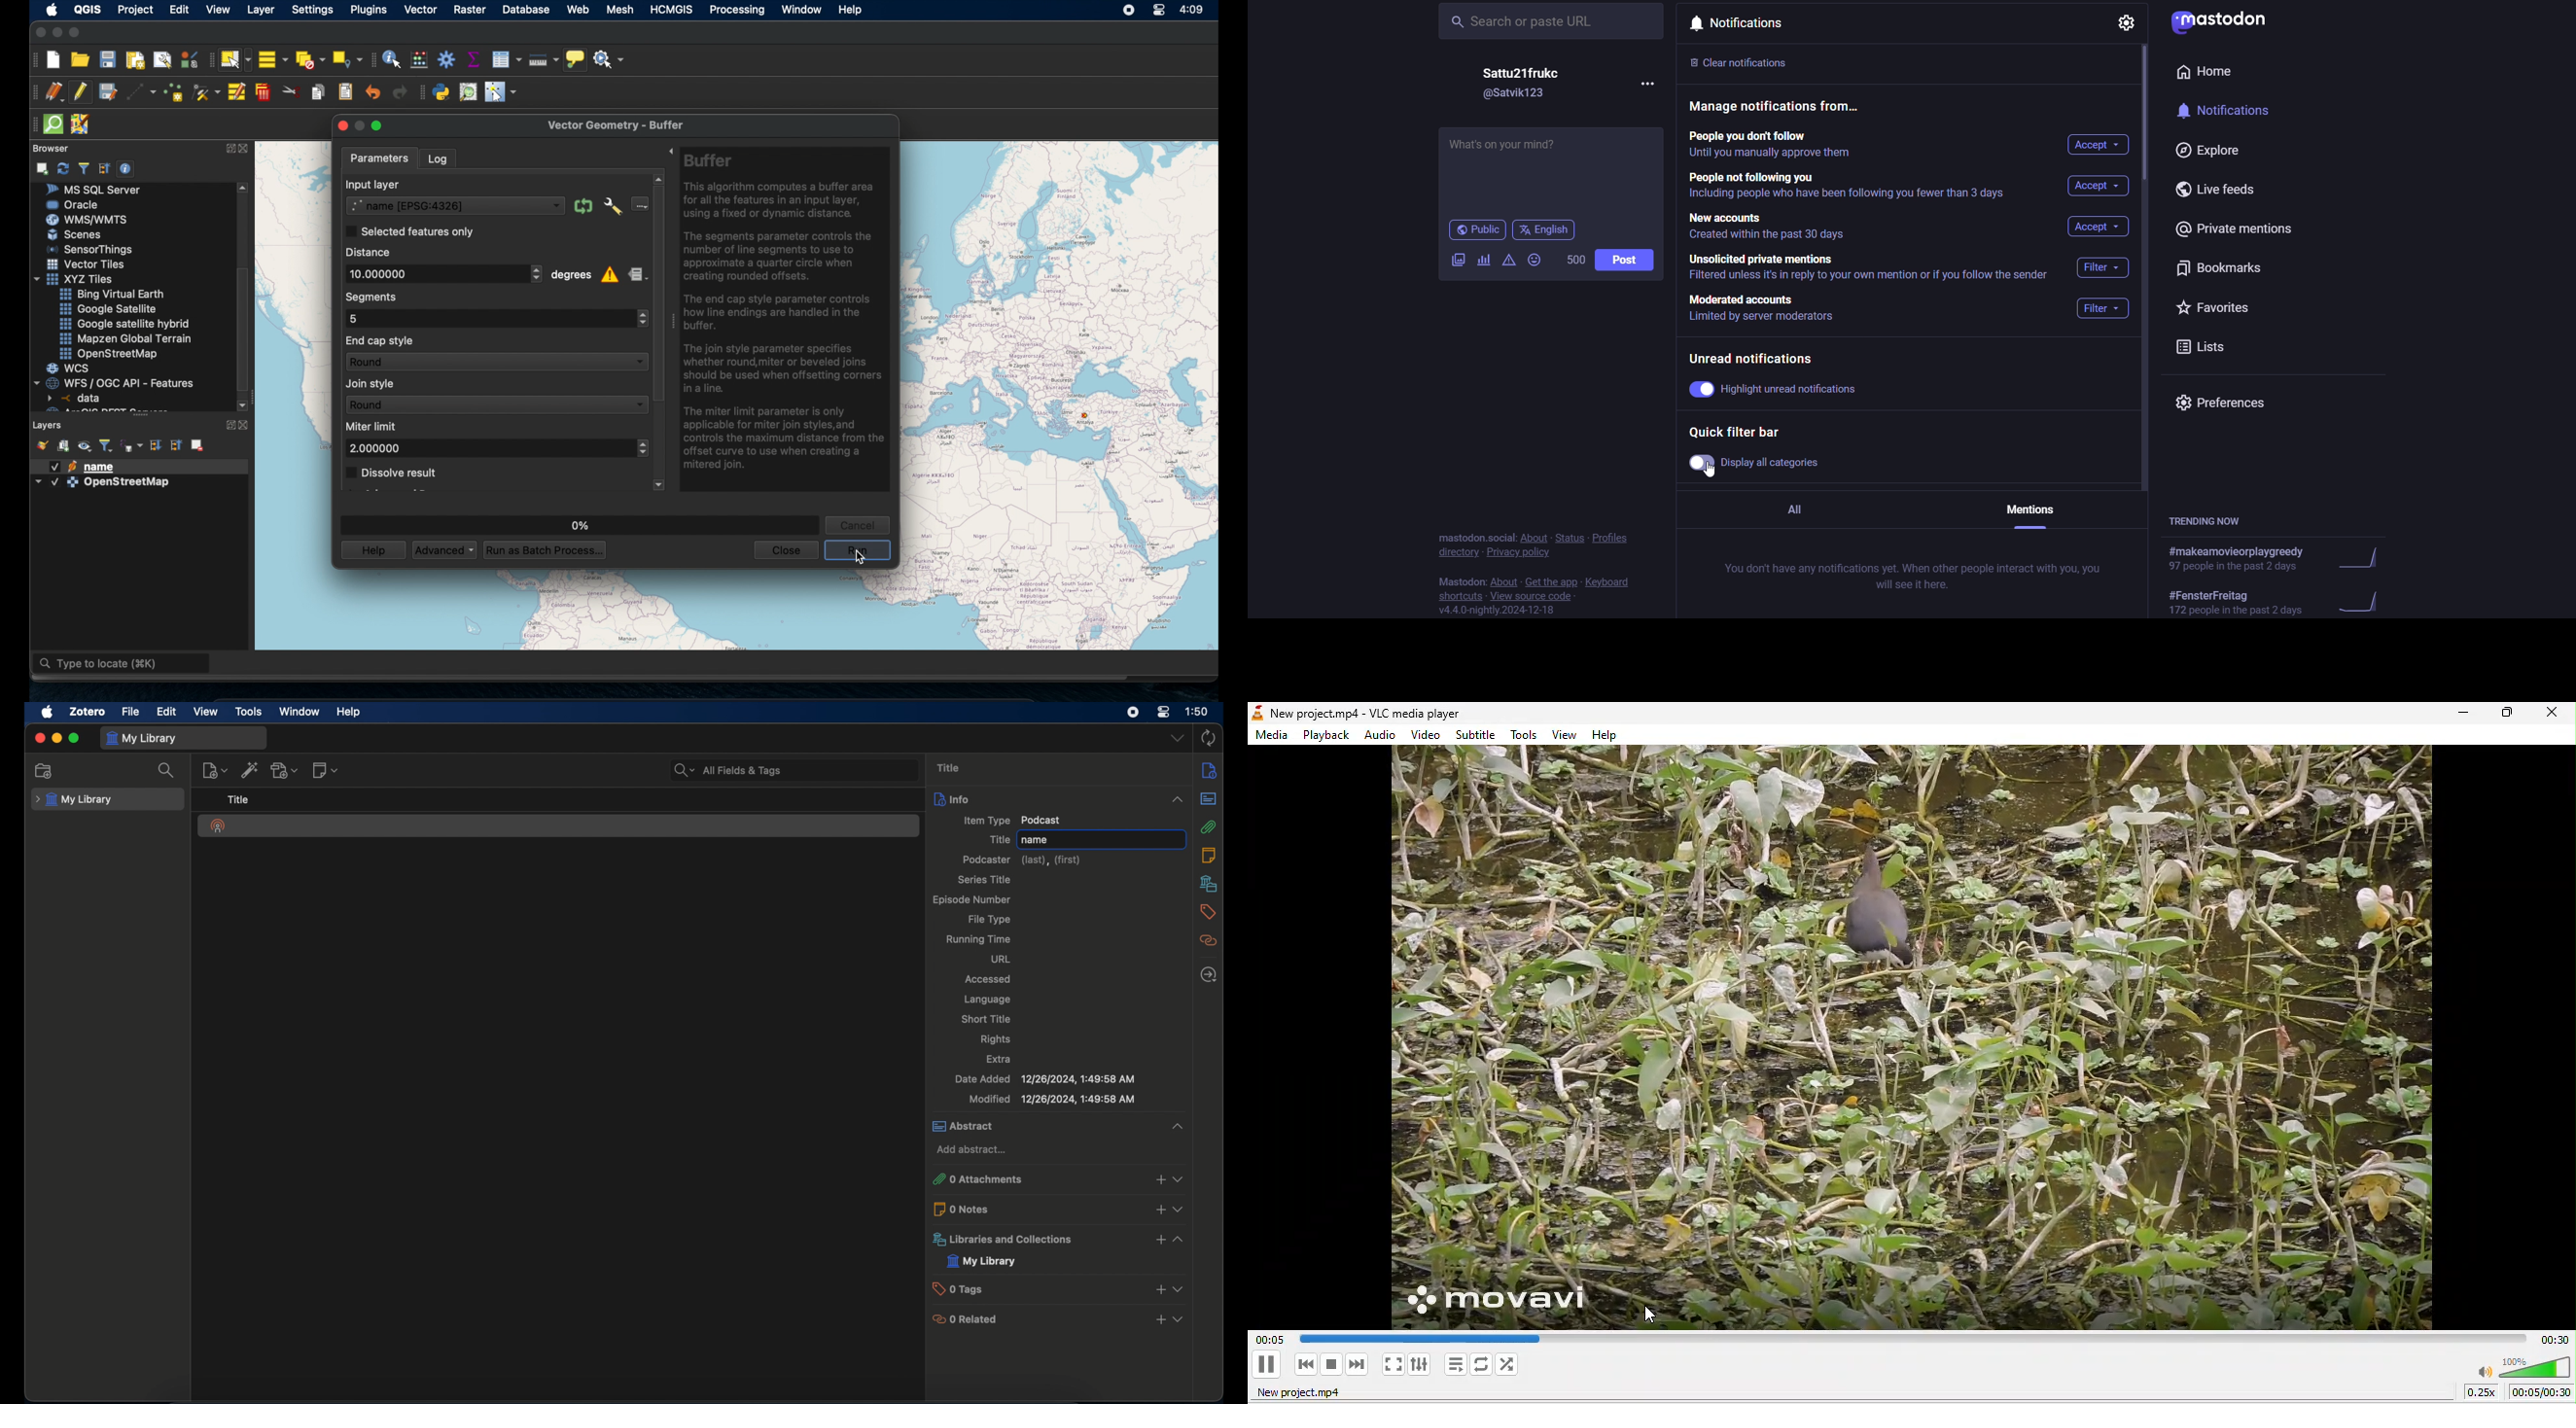  Describe the element at coordinates (1534, 260) in the screenshot. I see `Emojis` at that location.